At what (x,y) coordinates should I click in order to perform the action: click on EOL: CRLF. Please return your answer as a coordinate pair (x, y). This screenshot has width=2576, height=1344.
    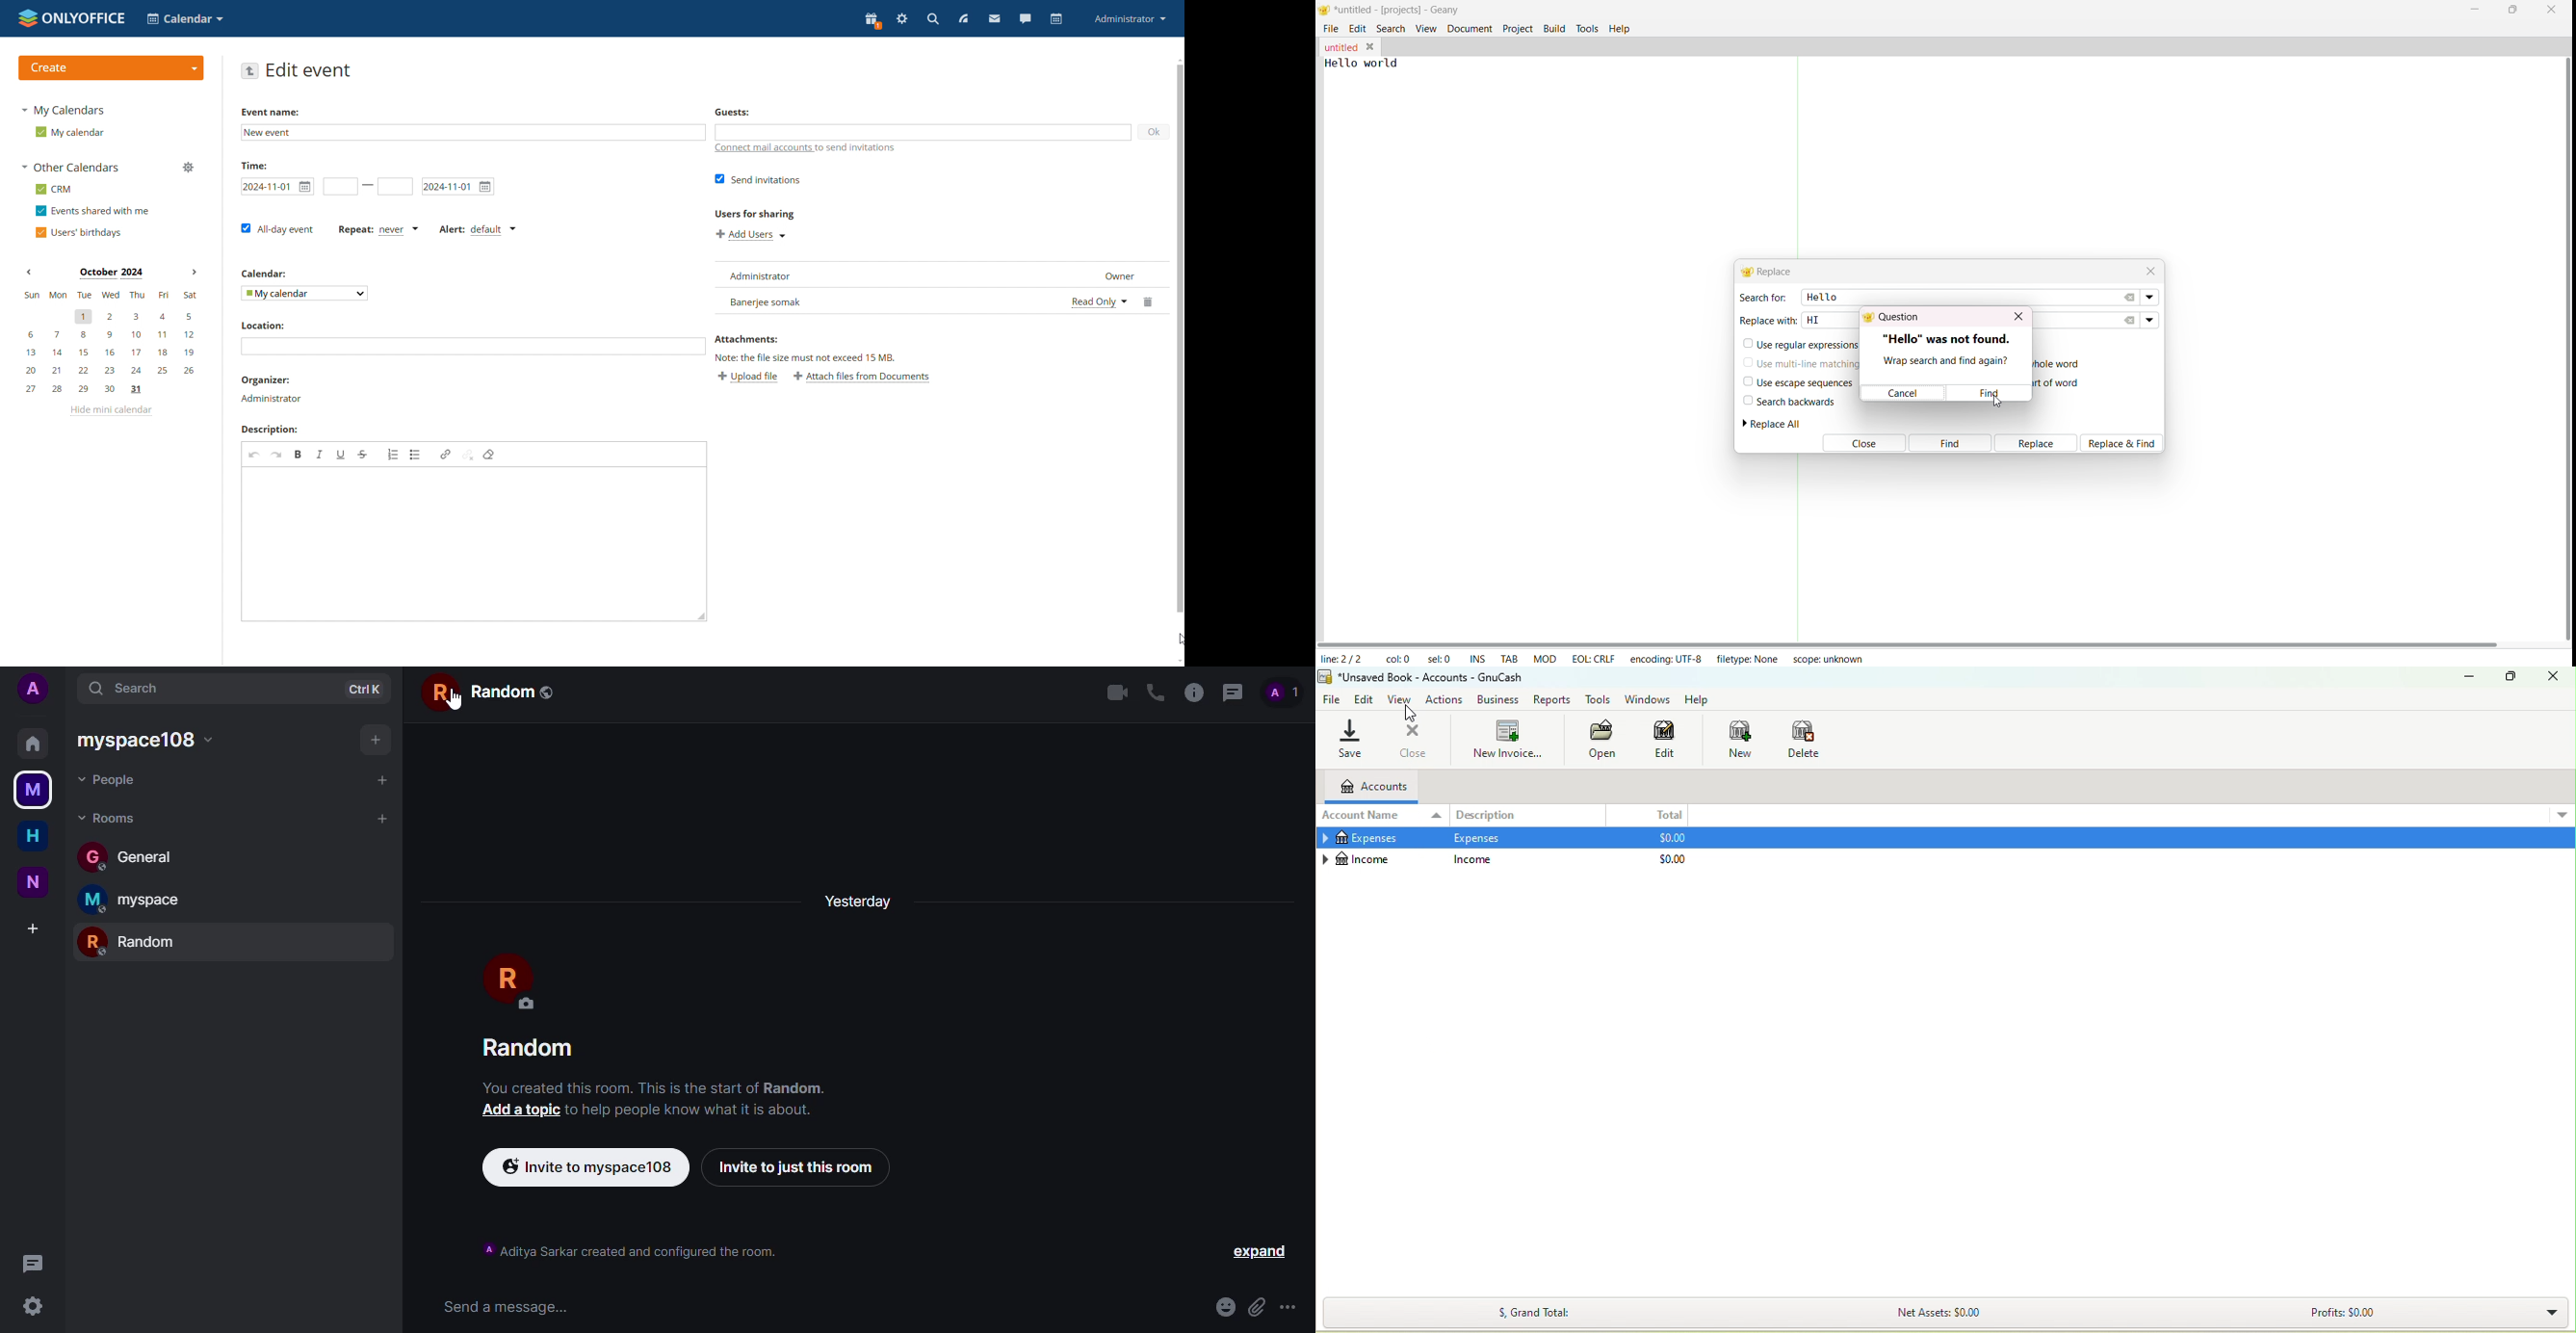
    Looking at the image, I should click on (1593, 657).